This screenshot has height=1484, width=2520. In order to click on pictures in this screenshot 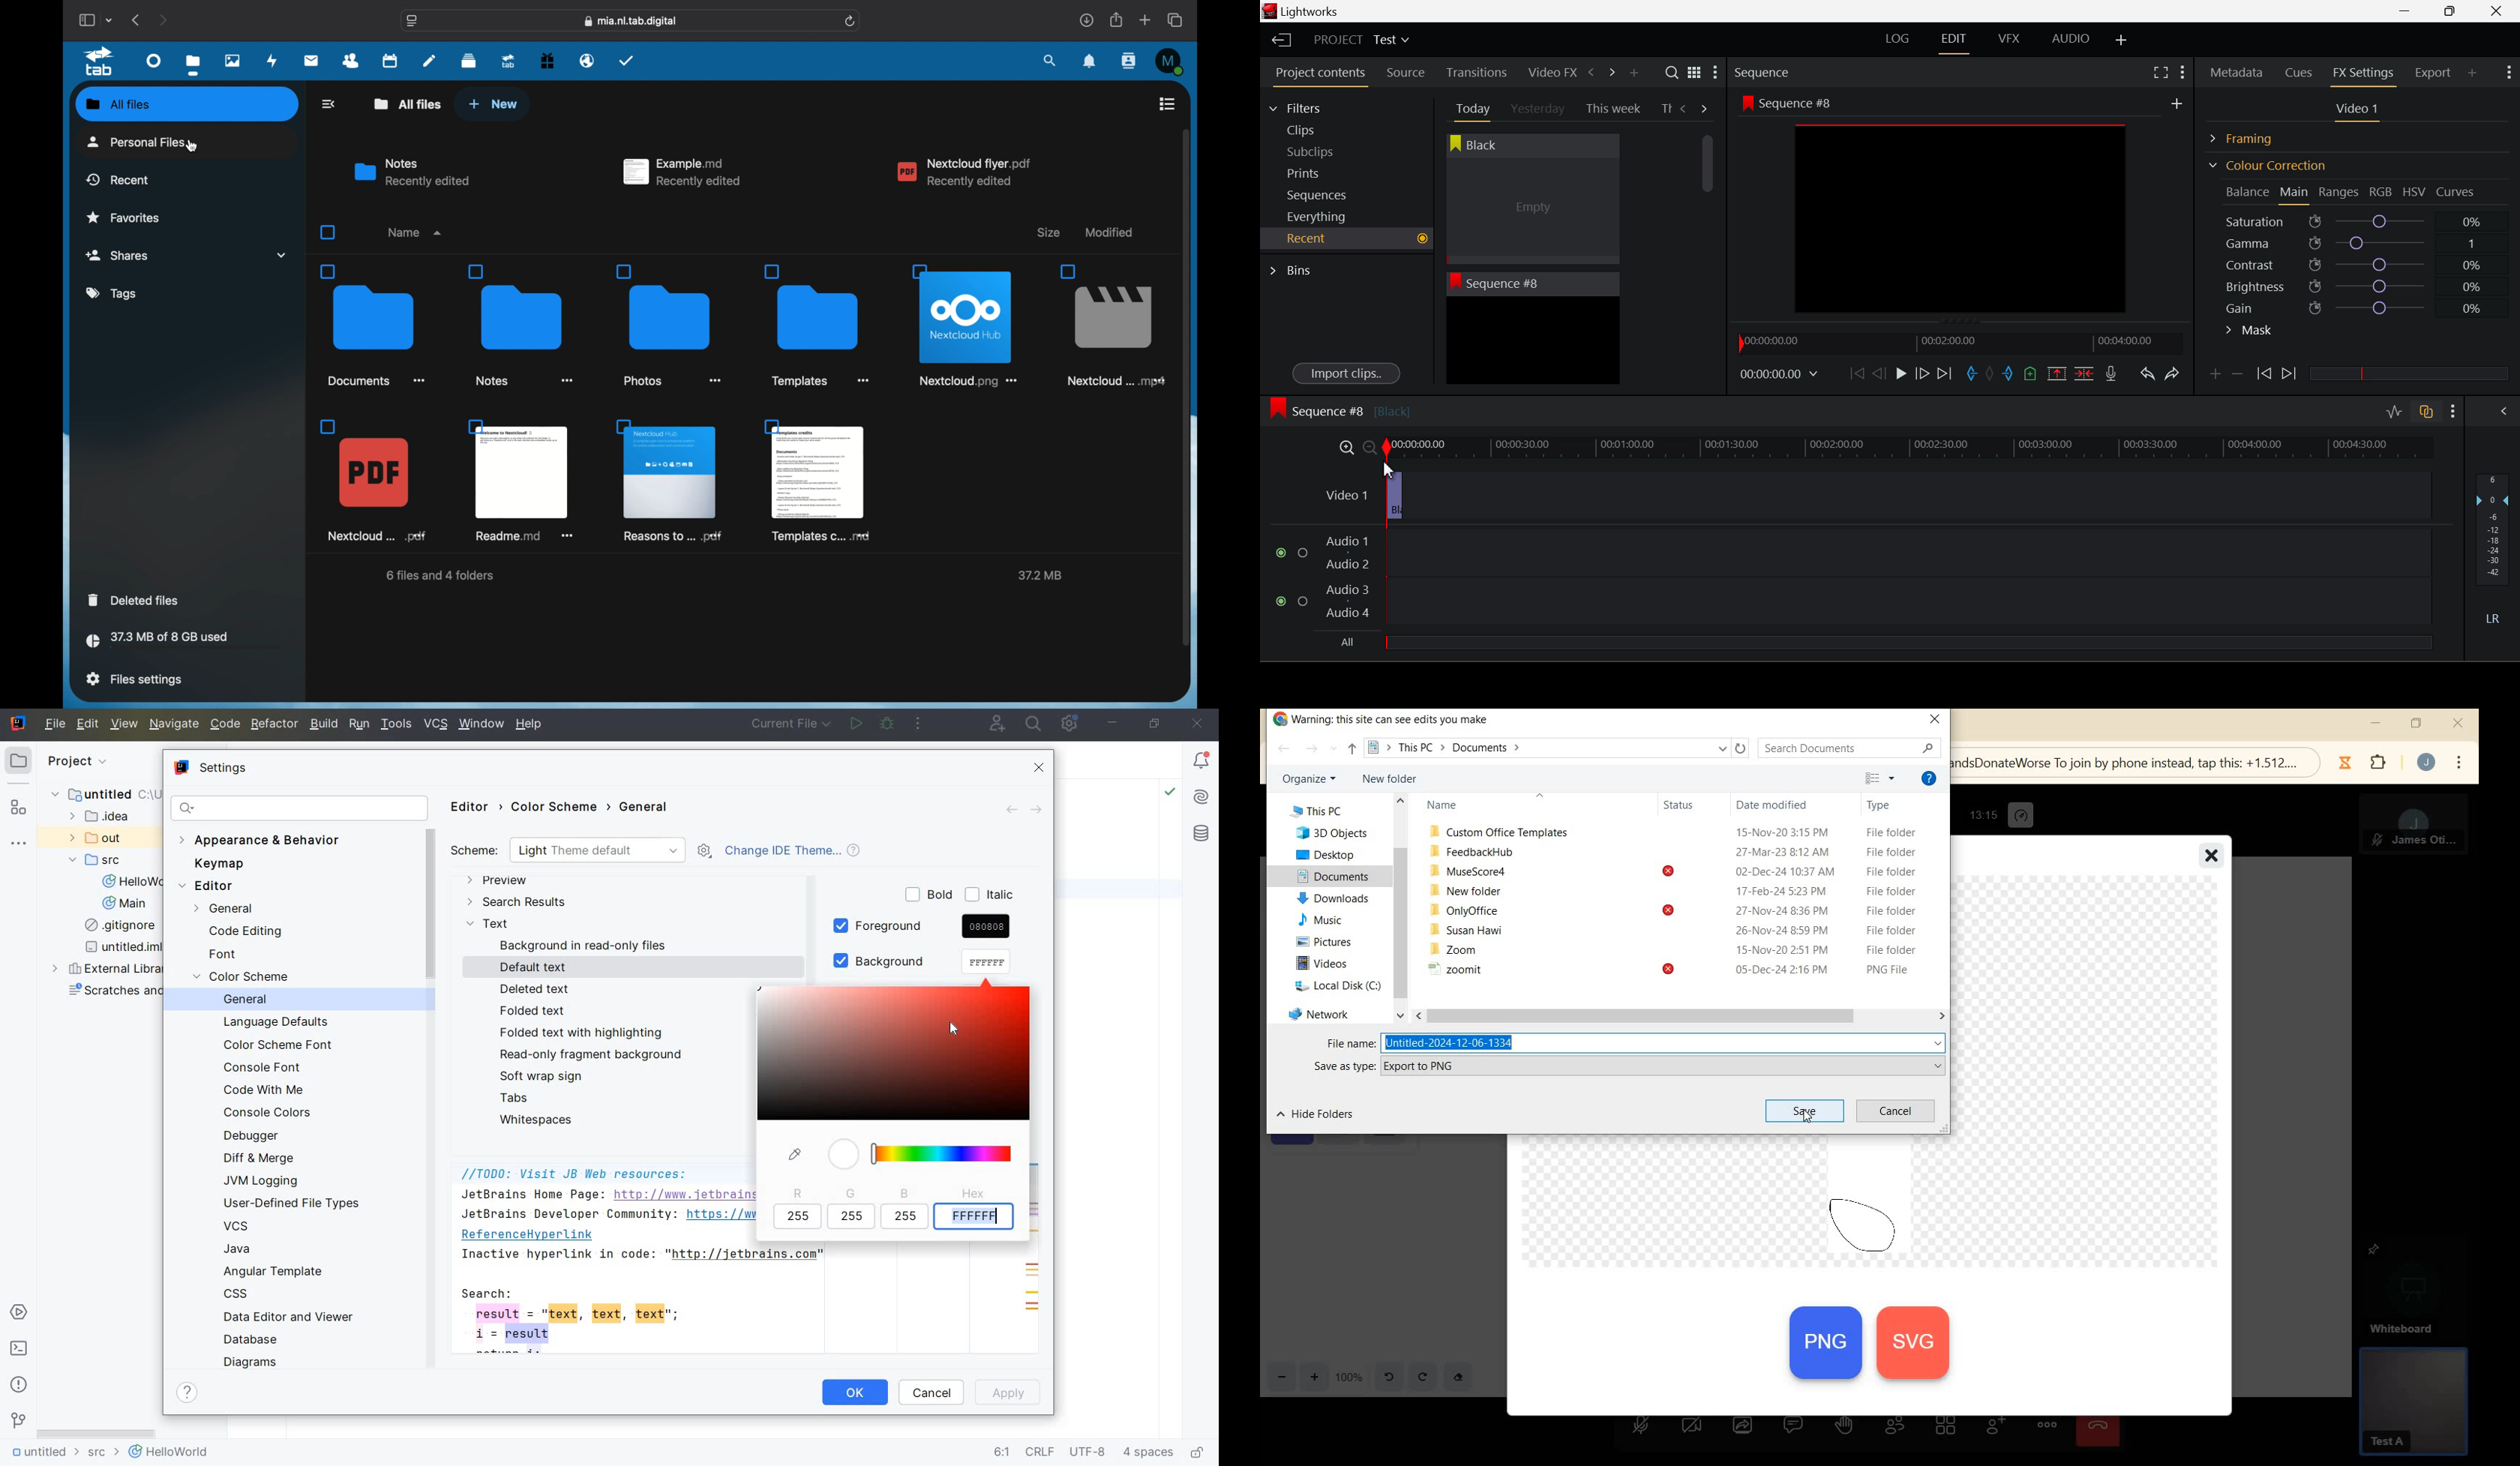, I will do `click(1326, 942)`.